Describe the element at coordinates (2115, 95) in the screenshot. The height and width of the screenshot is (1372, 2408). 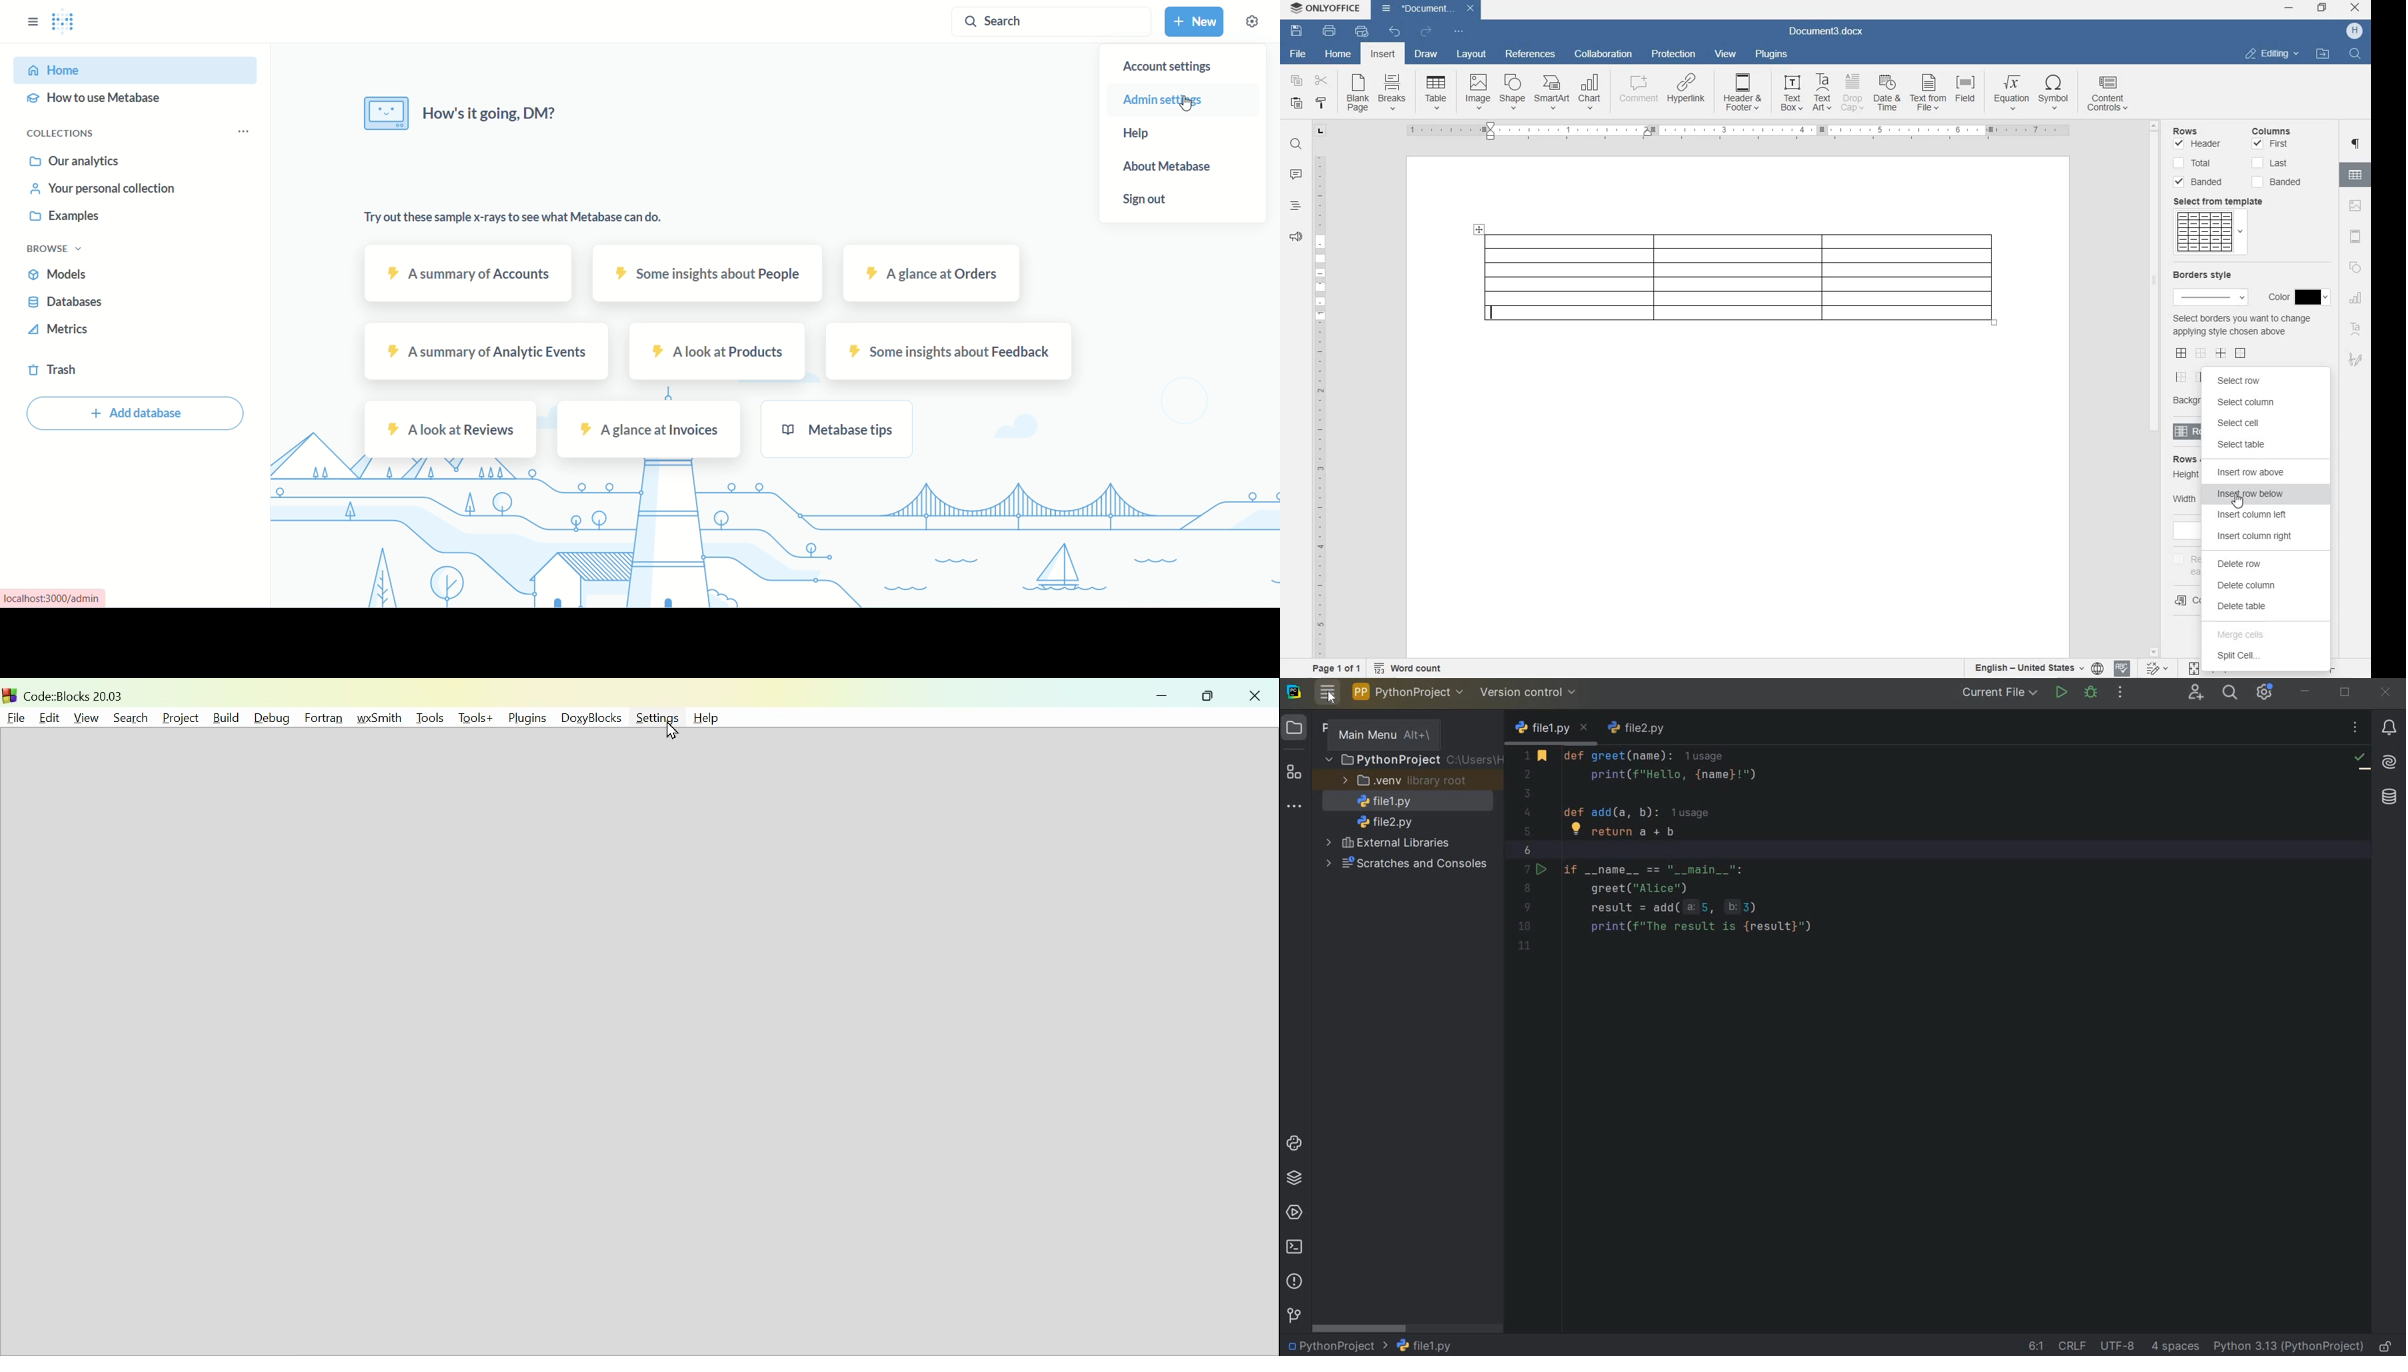
I see `CONTENT CONTROLS` at that location.